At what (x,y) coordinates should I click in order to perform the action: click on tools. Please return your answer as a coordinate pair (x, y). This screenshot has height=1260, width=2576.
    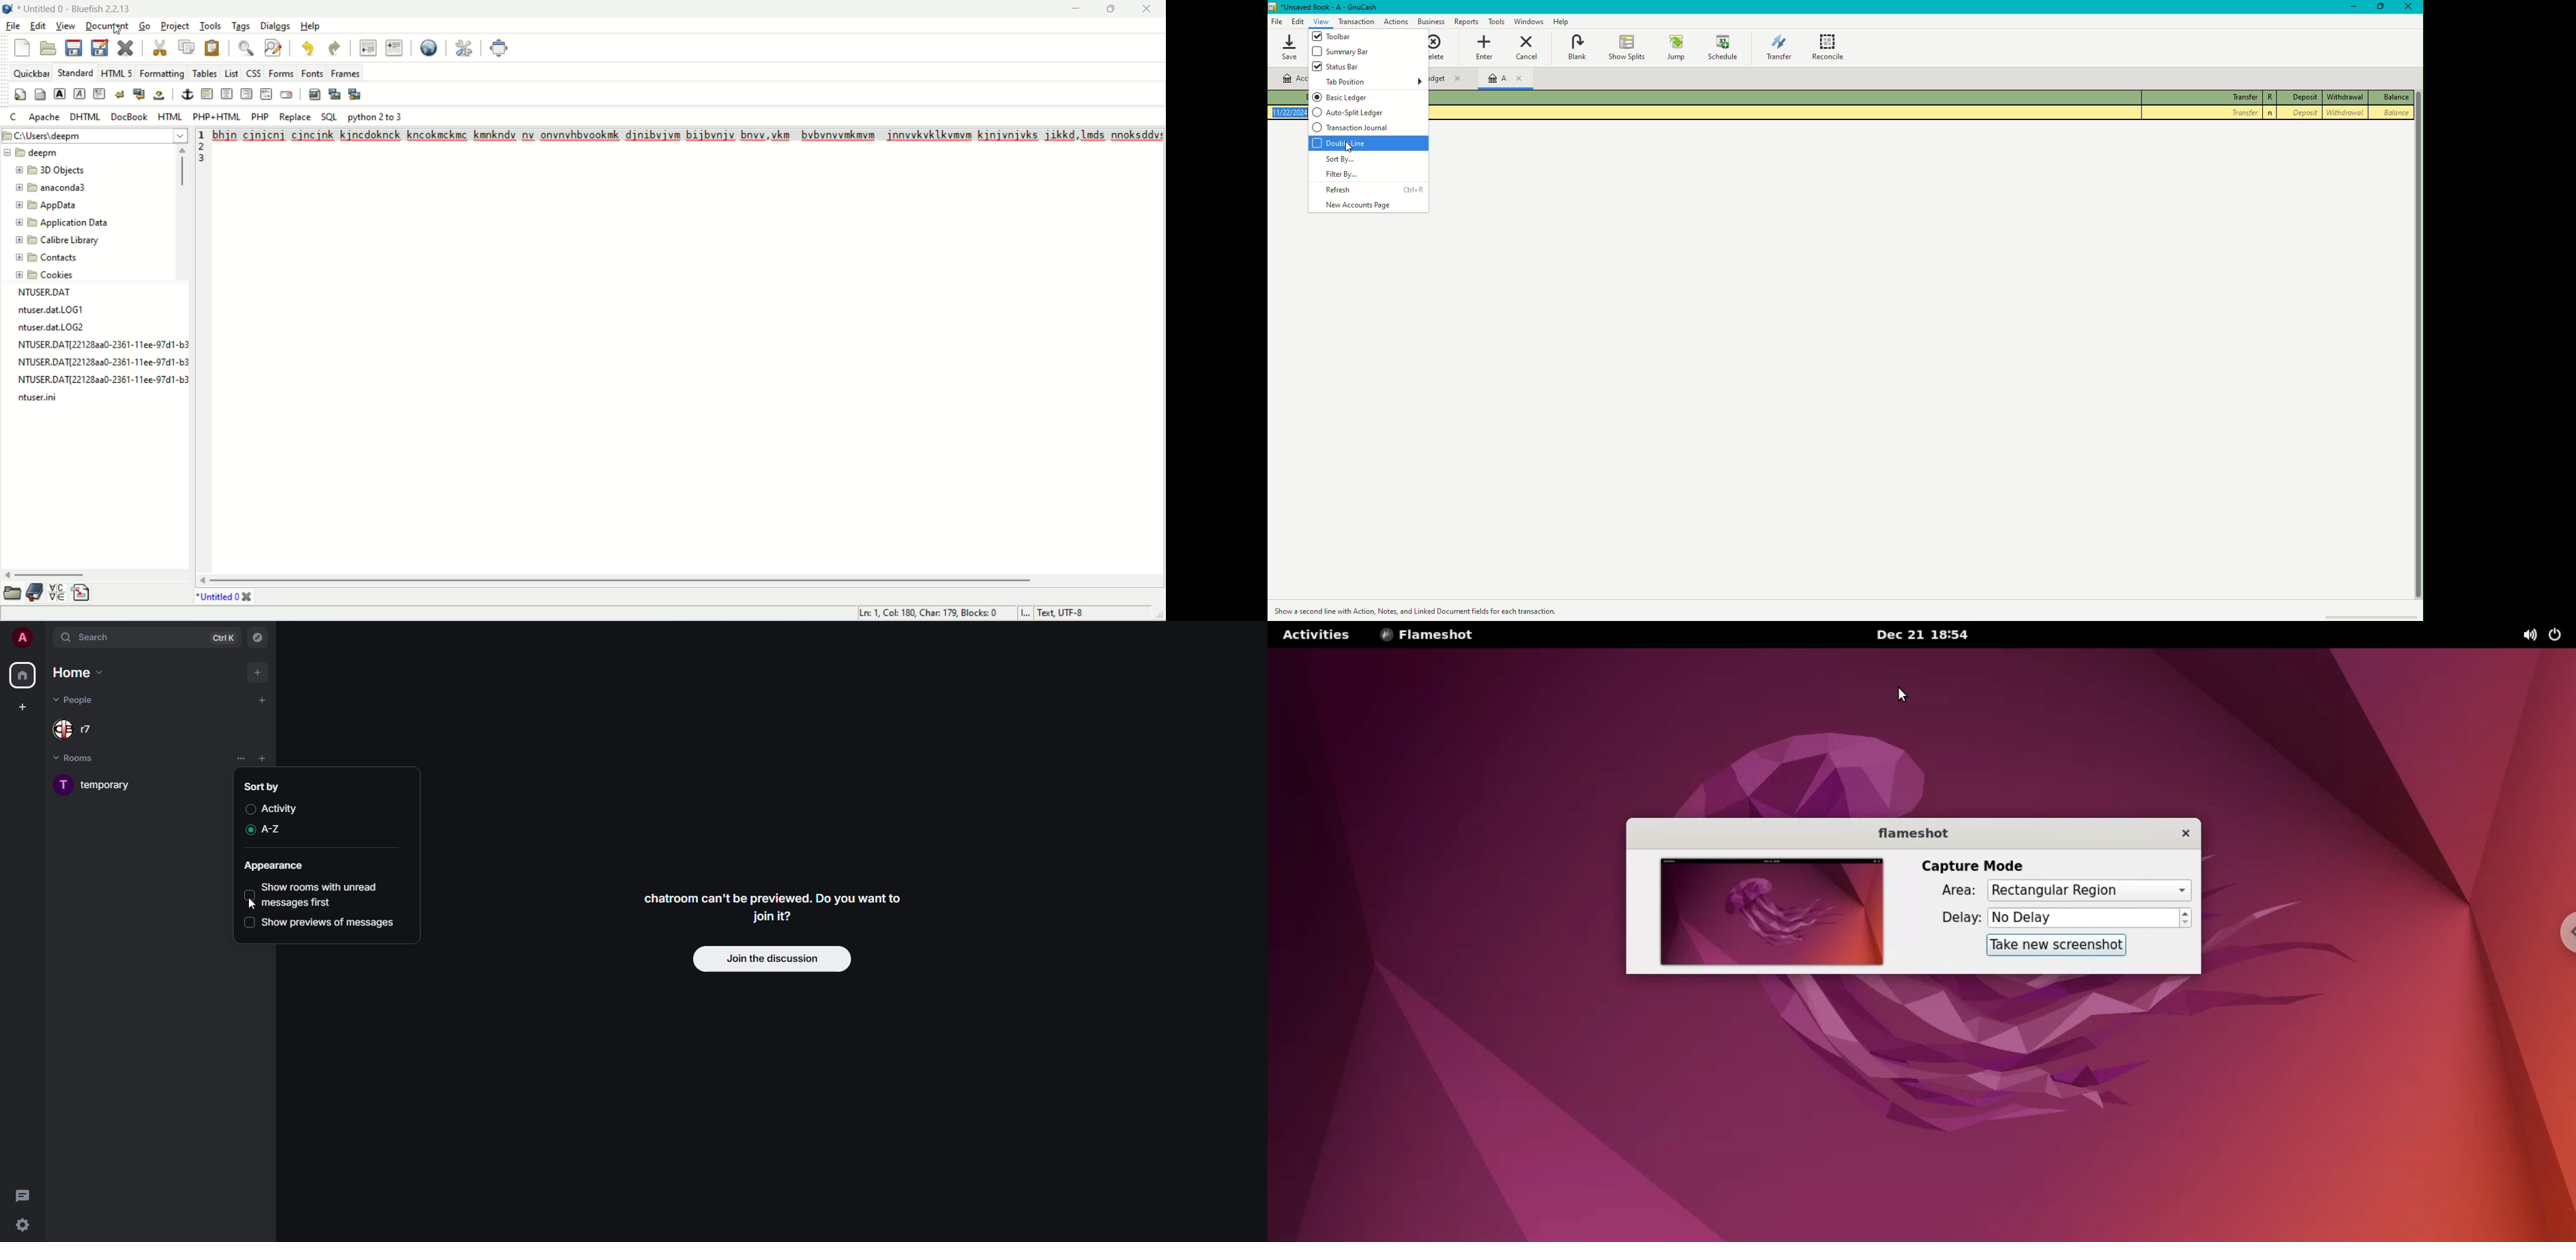
    Looking at the image, I should click on (208, 26).